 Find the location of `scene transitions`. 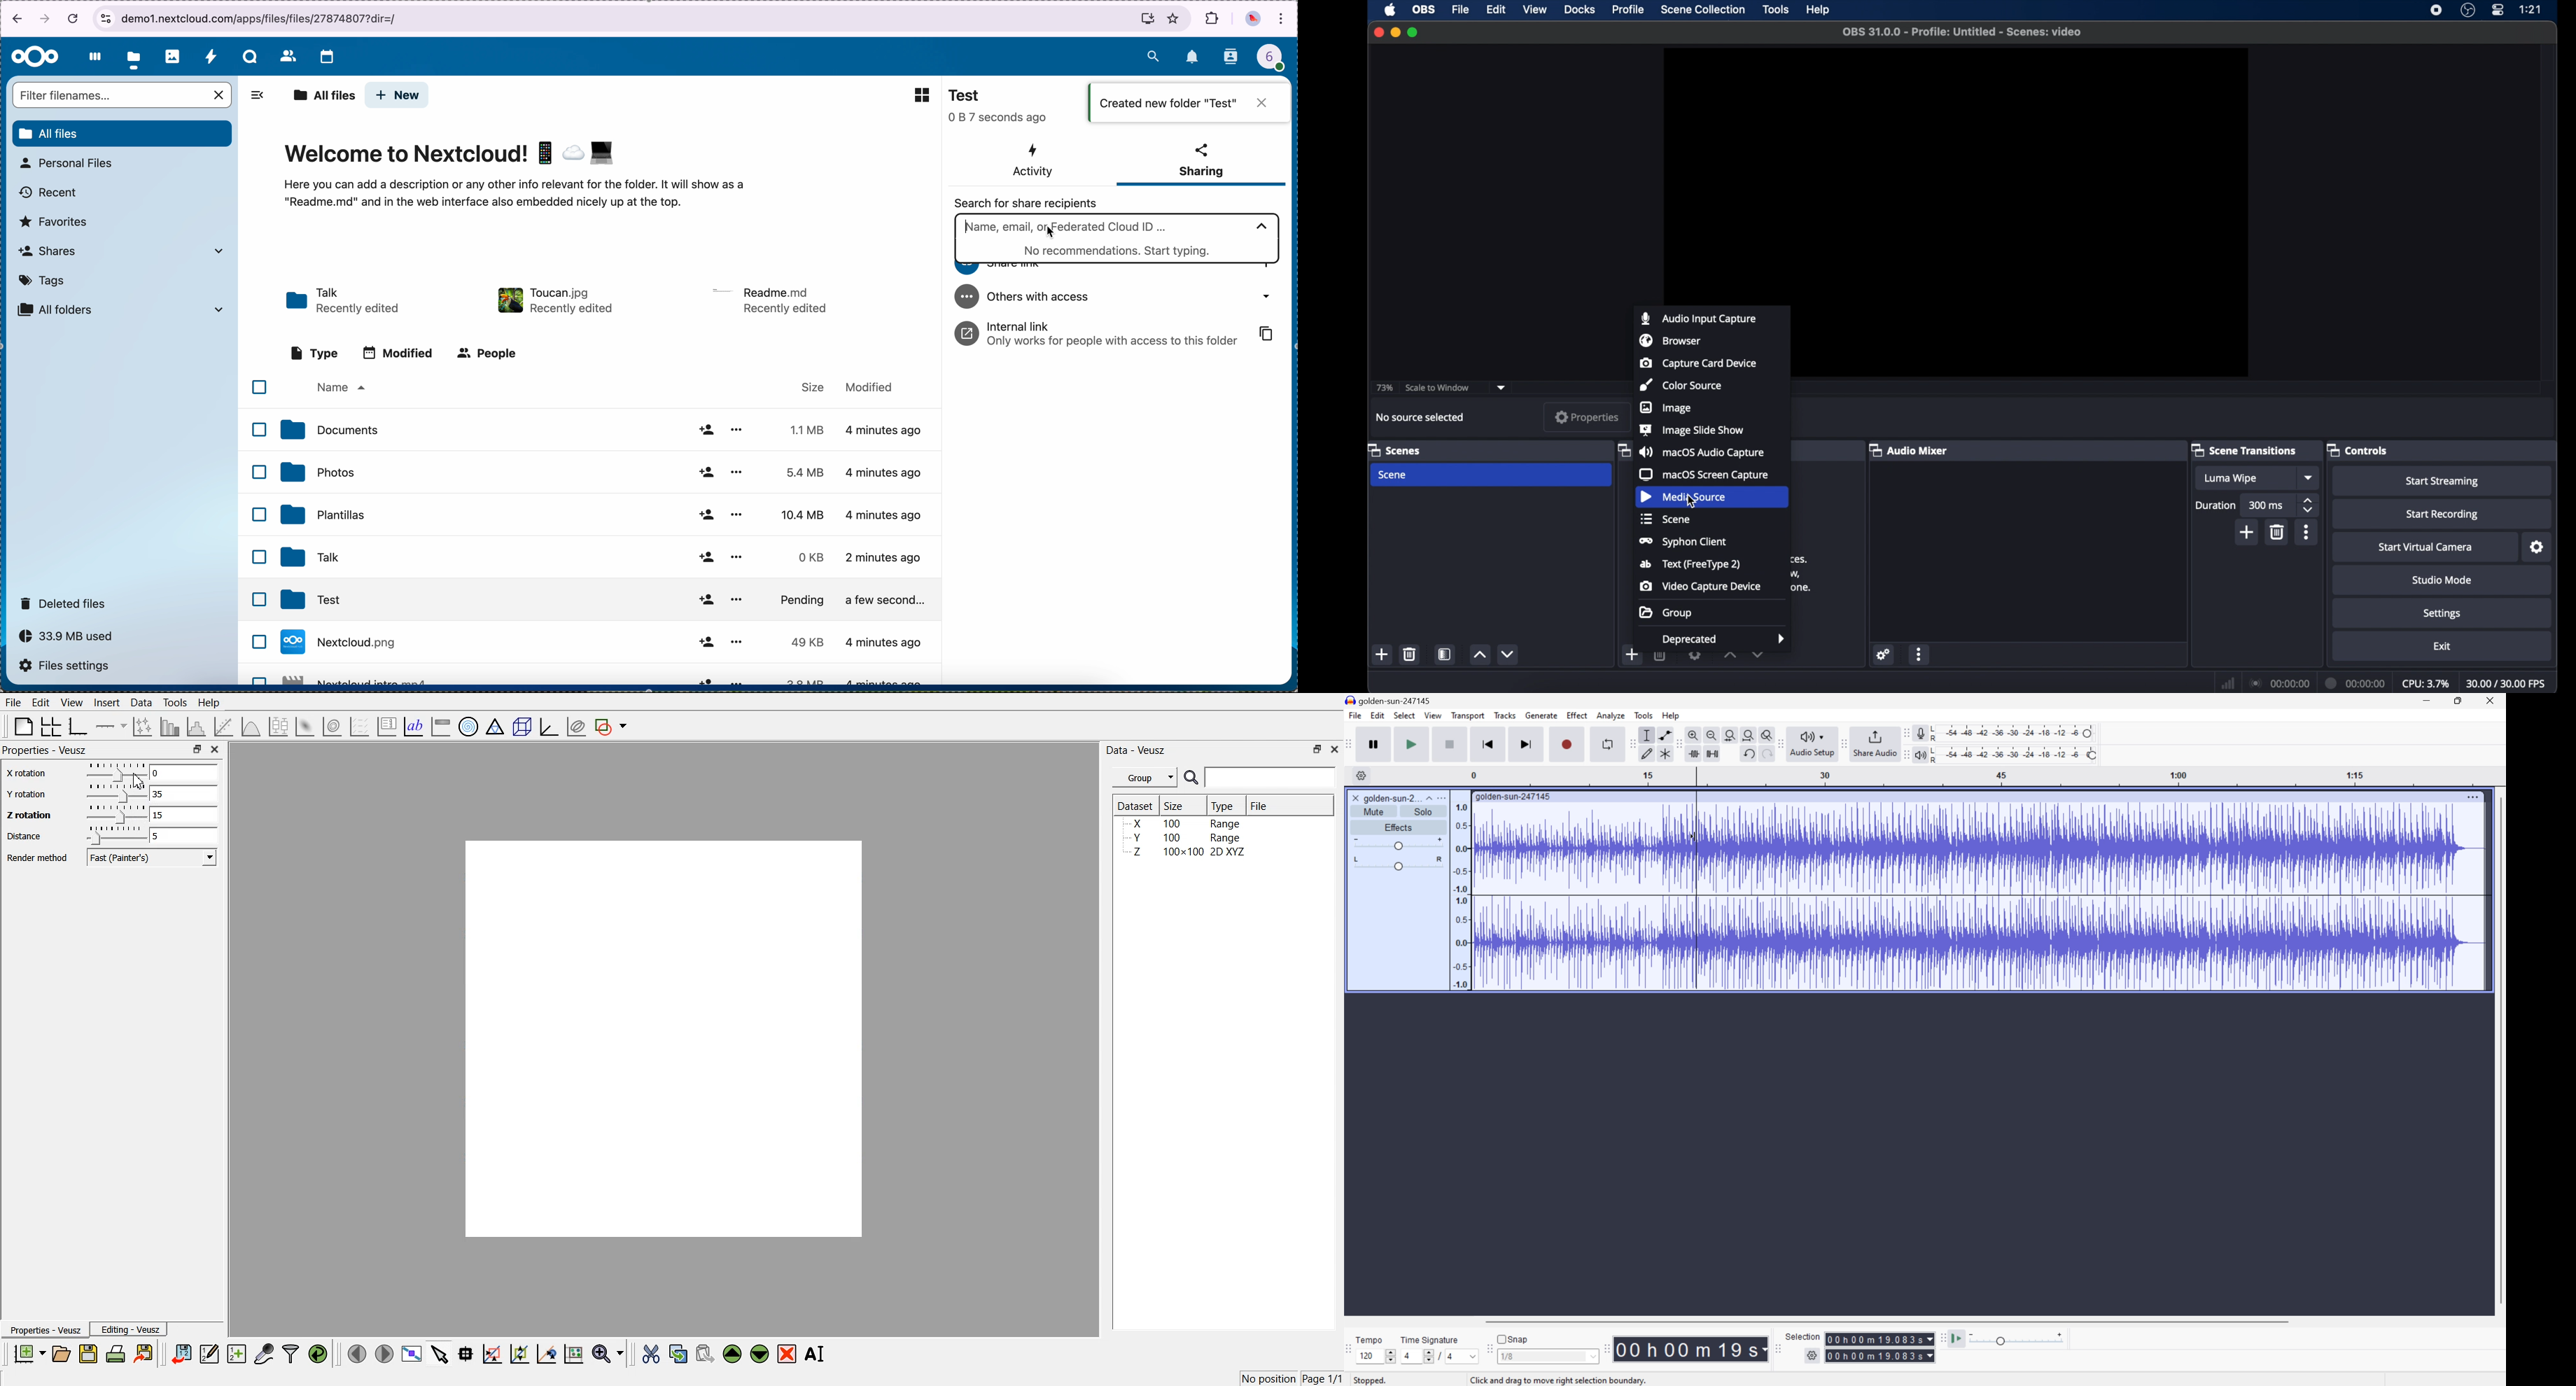

scene transitions is located at coordinates (2244, 450).